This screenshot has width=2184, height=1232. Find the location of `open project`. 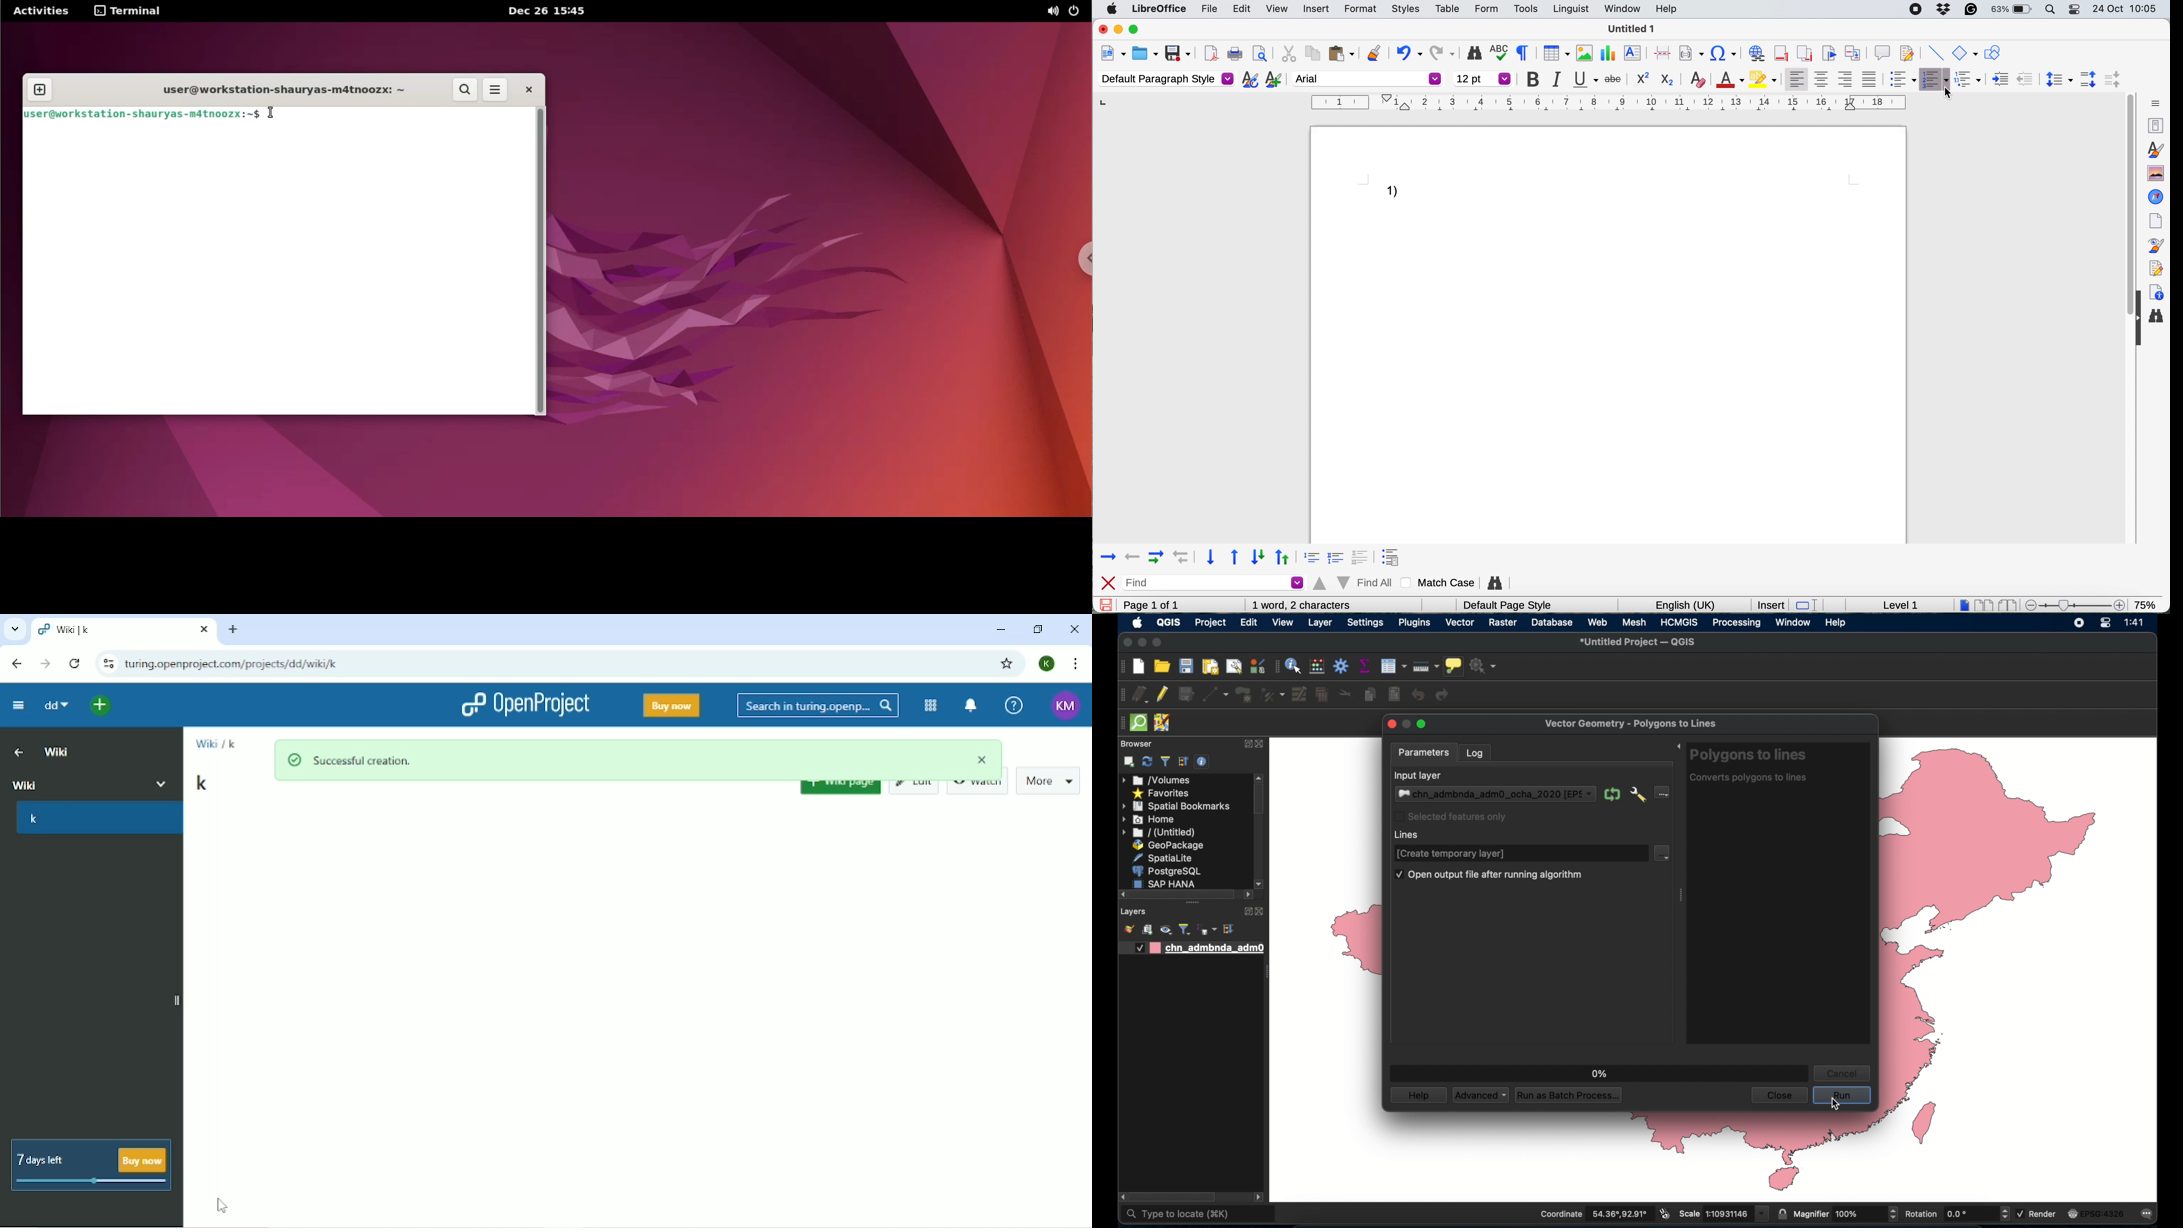

open project is located at coordinates (1161, 666).